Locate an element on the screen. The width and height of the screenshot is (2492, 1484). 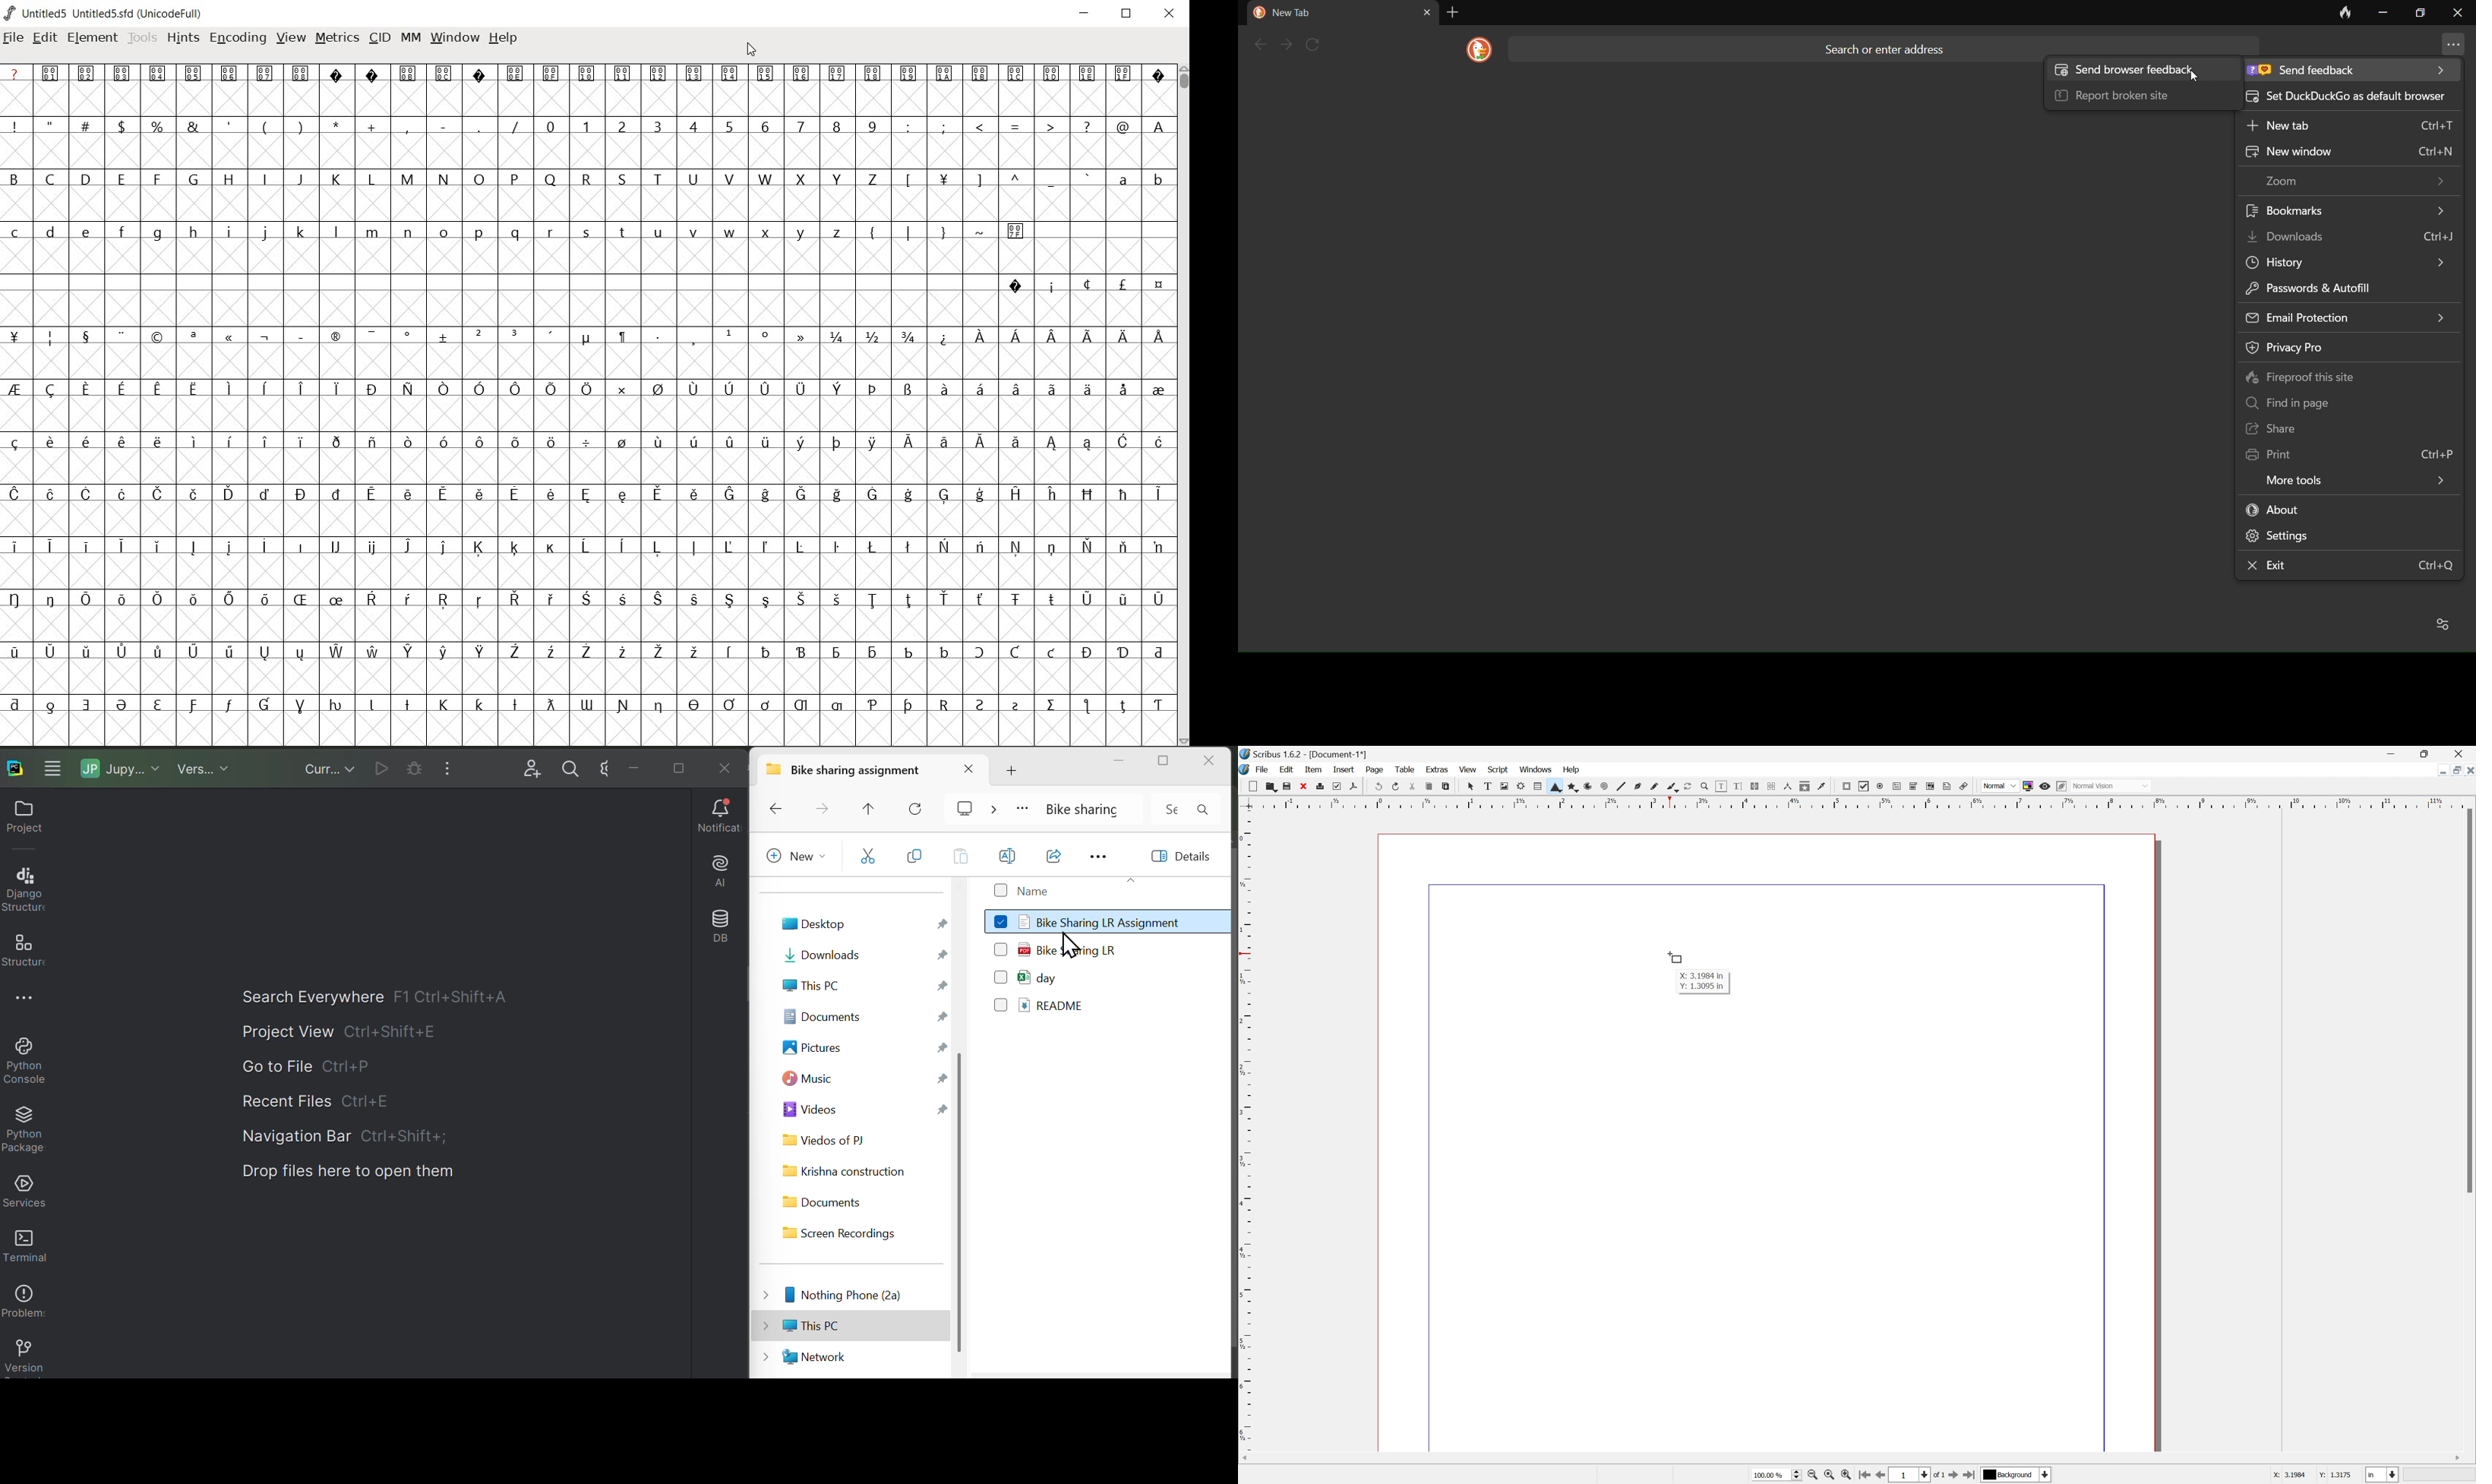
1/4 is located at coordinates (836, 336).